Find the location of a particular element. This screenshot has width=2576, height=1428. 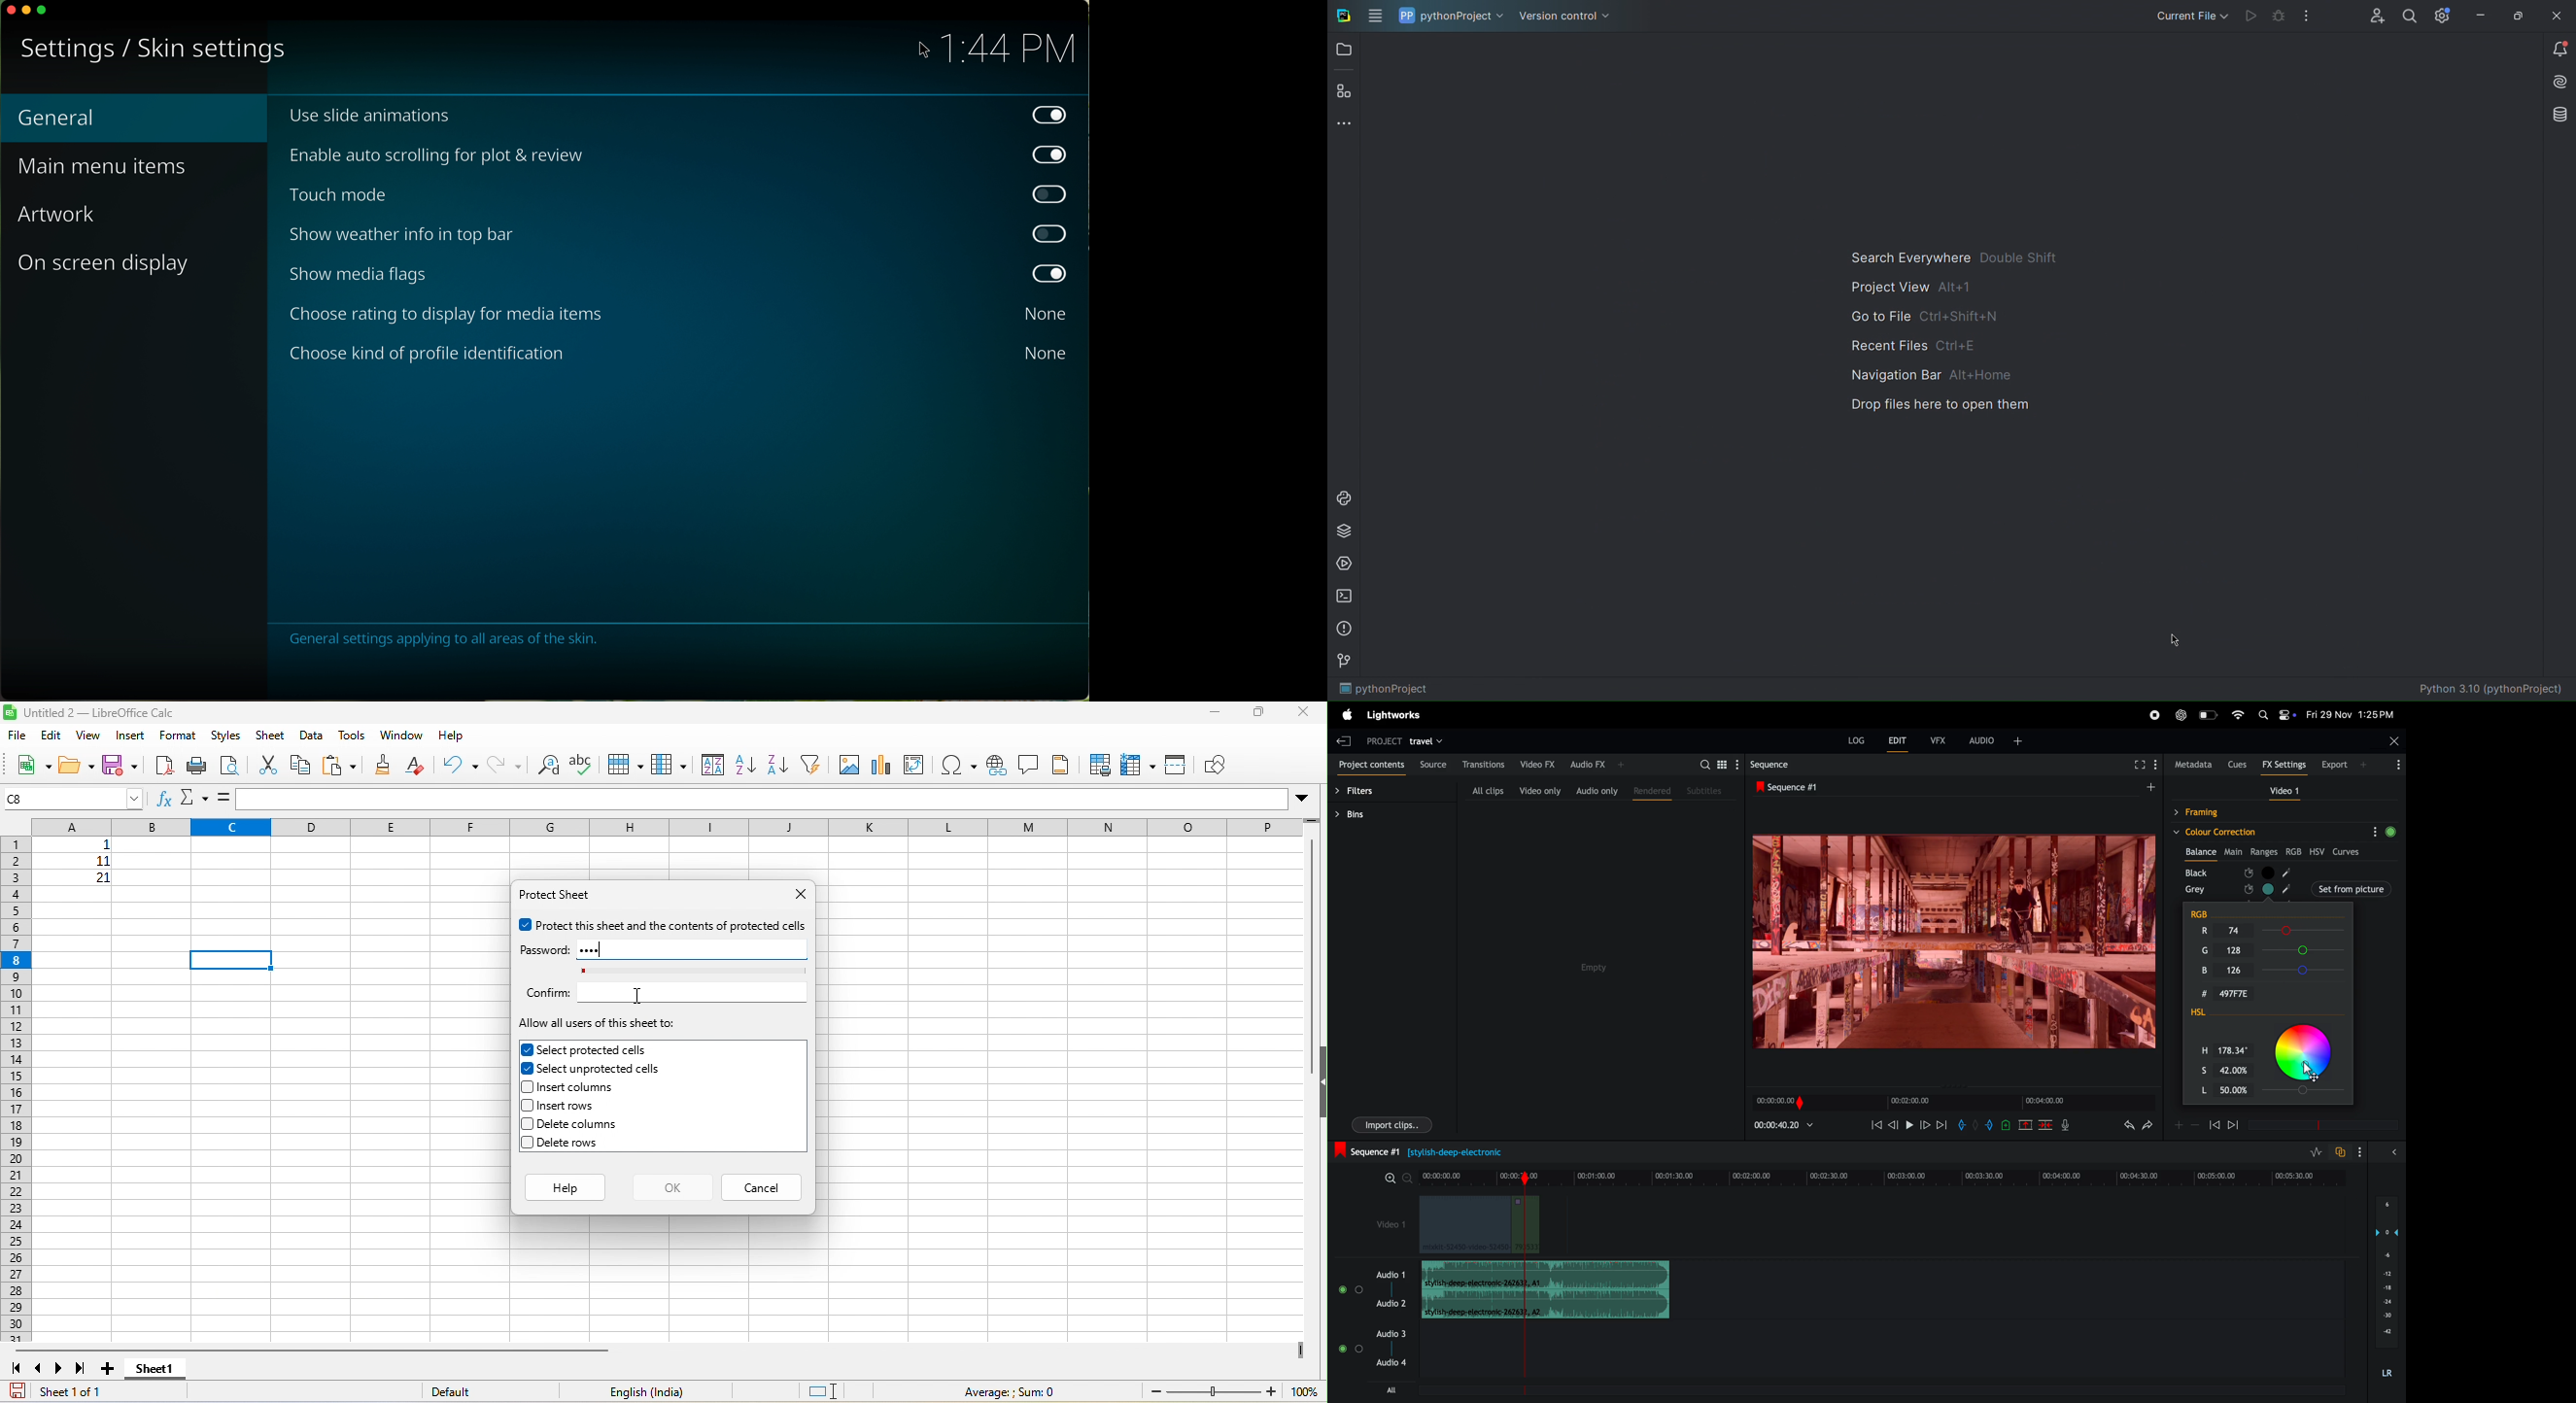

print preview is located at coordinates (229, 765).